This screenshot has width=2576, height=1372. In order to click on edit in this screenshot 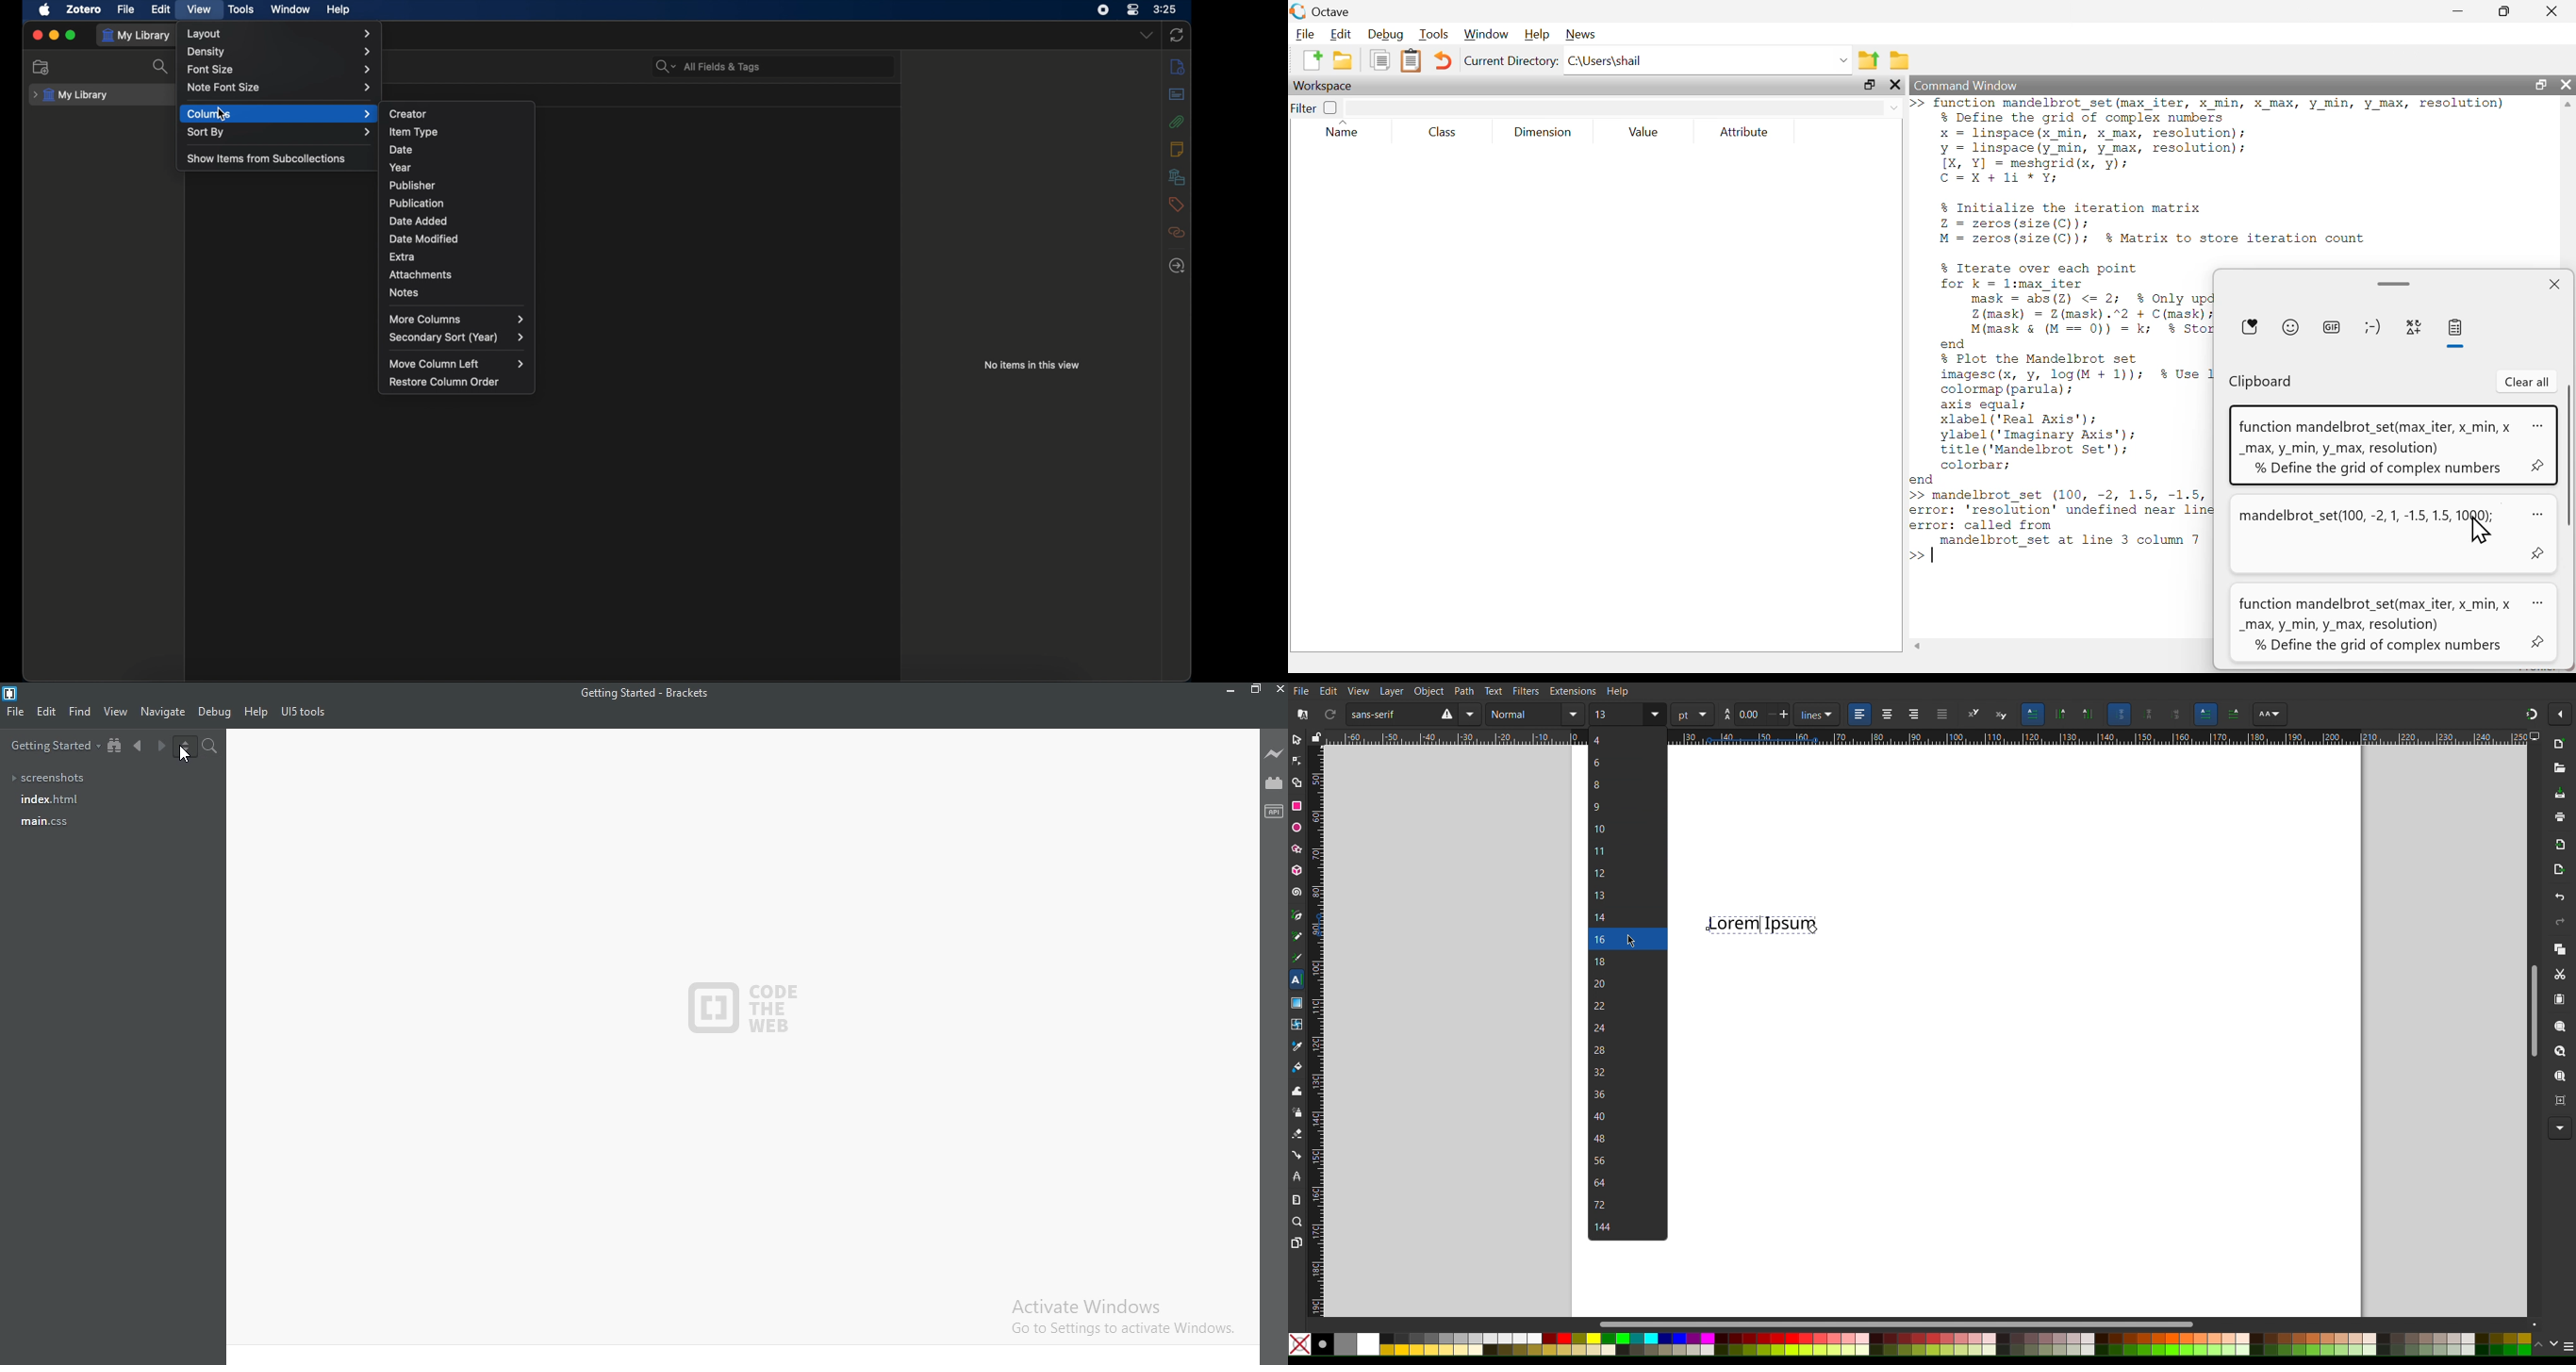, I will do `click(160, 10)`.